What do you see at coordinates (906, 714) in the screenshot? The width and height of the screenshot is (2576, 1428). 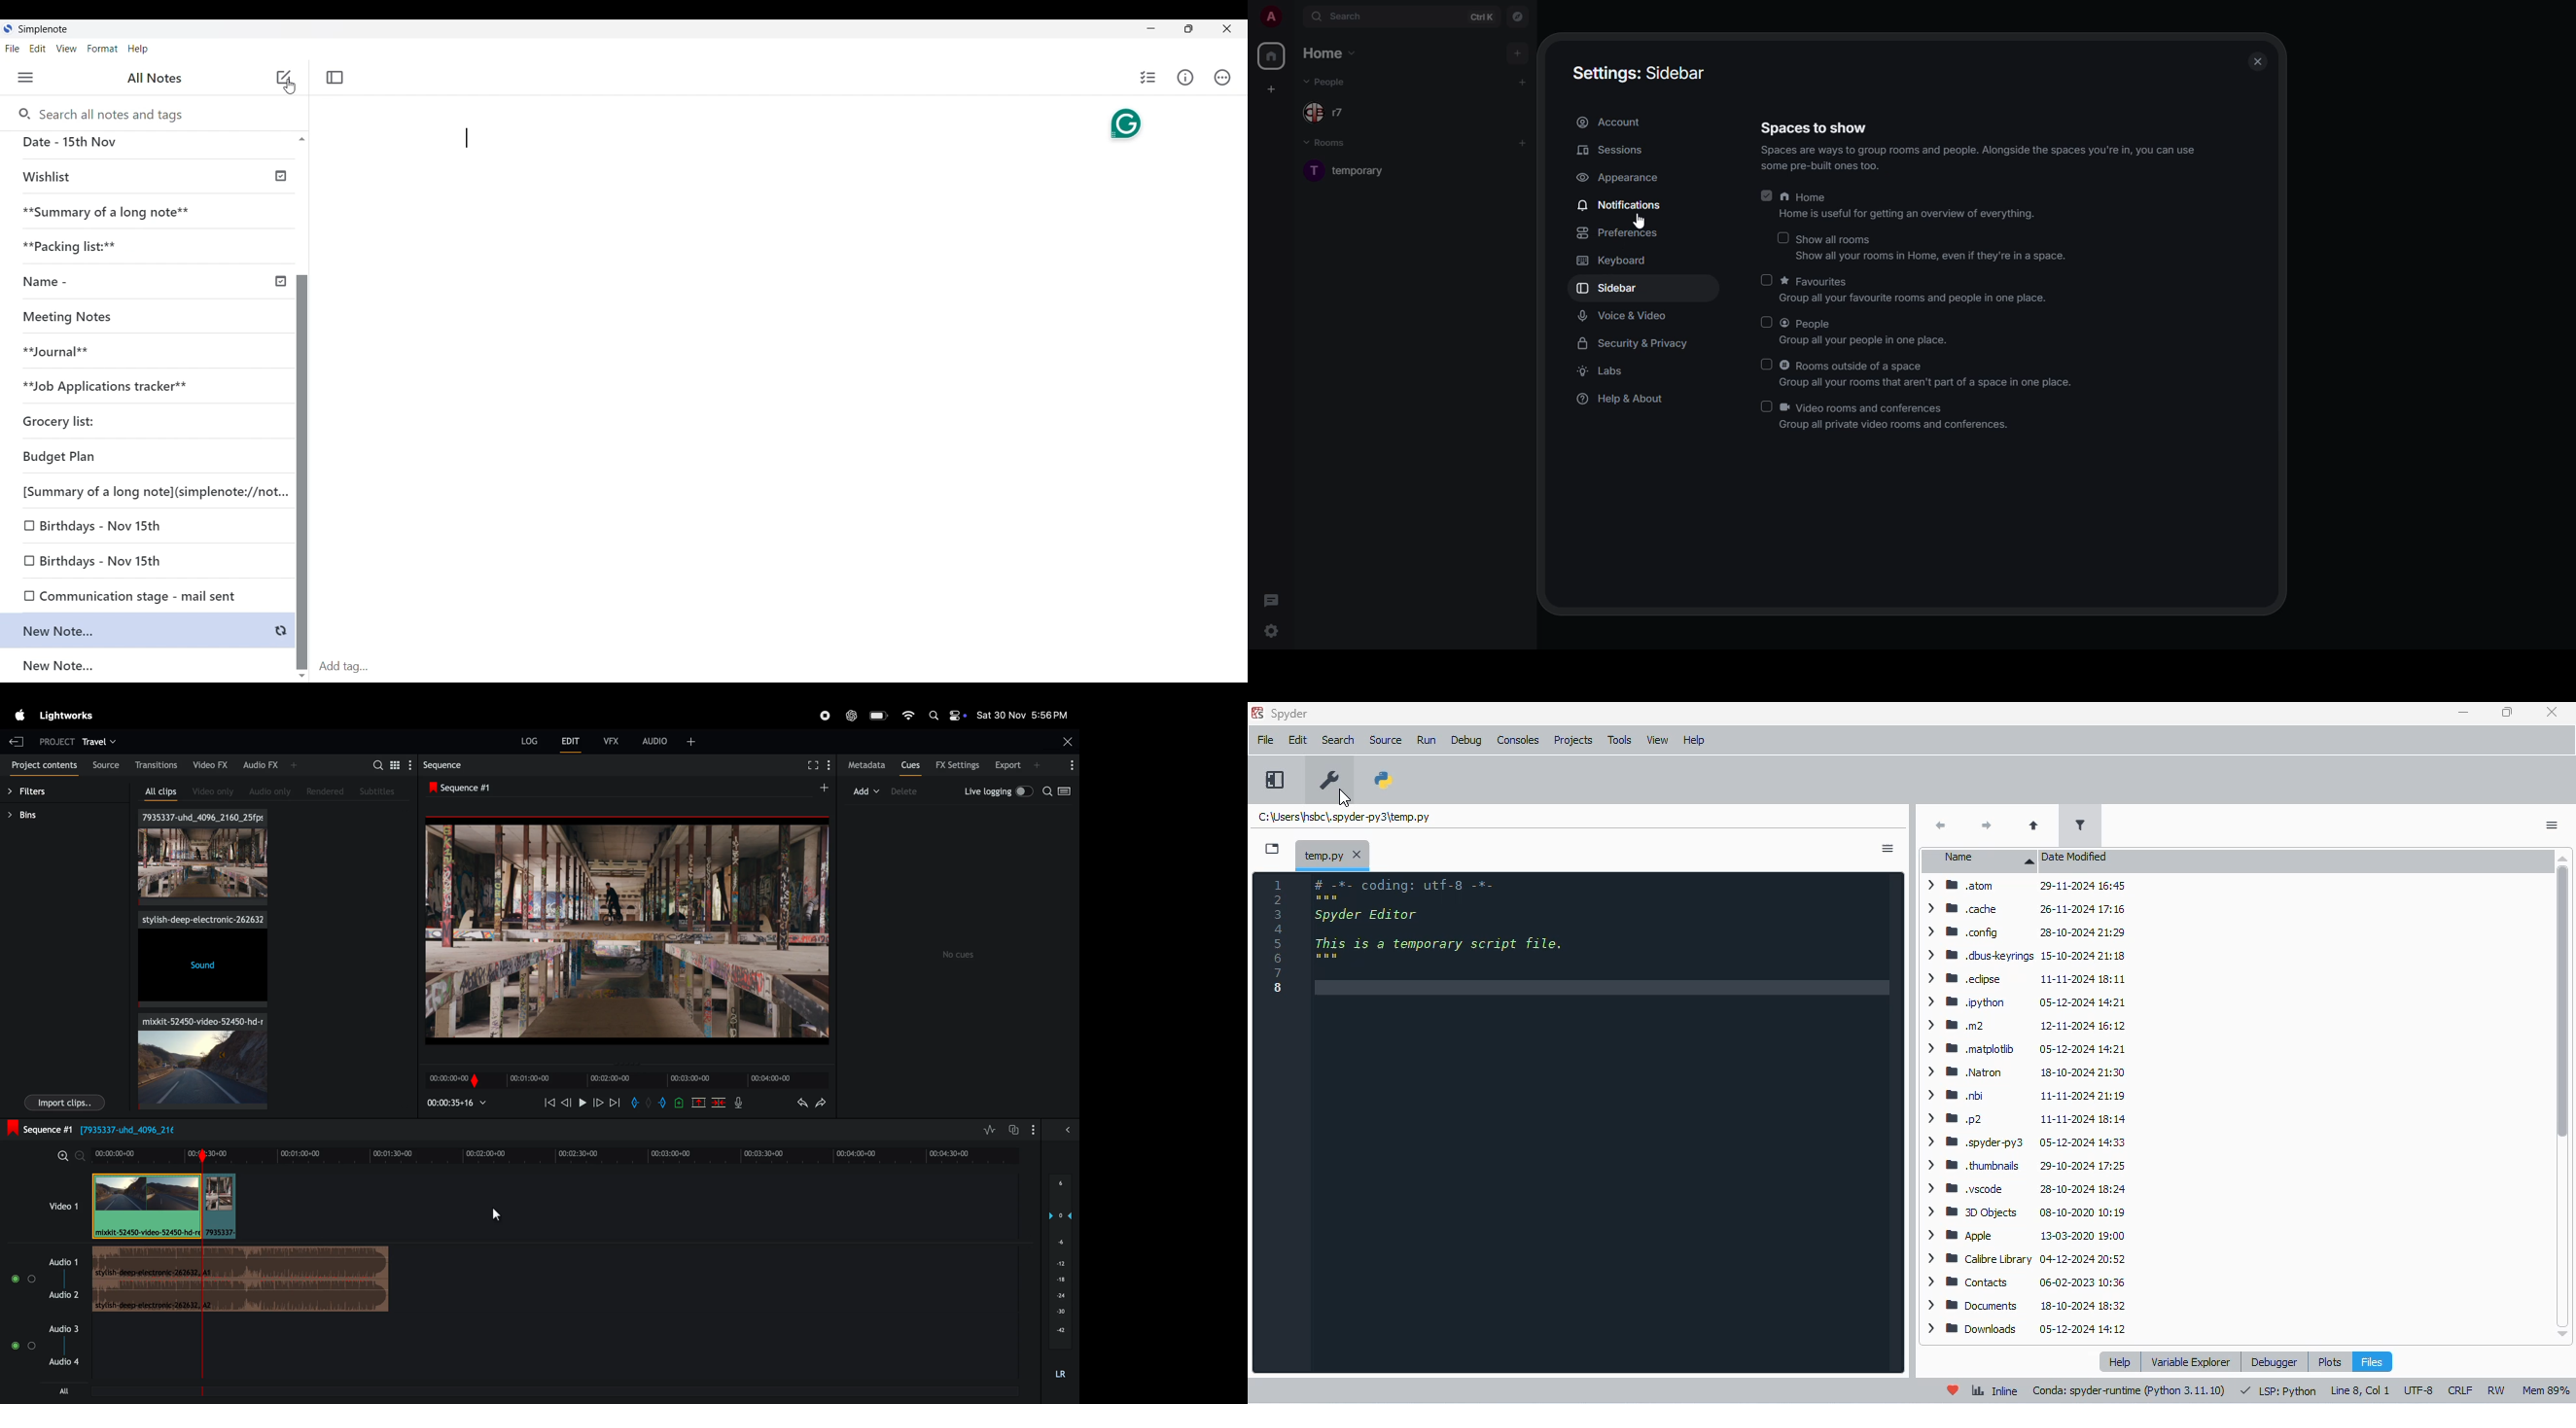 I see `wifi` at bounding box center [906, 714].